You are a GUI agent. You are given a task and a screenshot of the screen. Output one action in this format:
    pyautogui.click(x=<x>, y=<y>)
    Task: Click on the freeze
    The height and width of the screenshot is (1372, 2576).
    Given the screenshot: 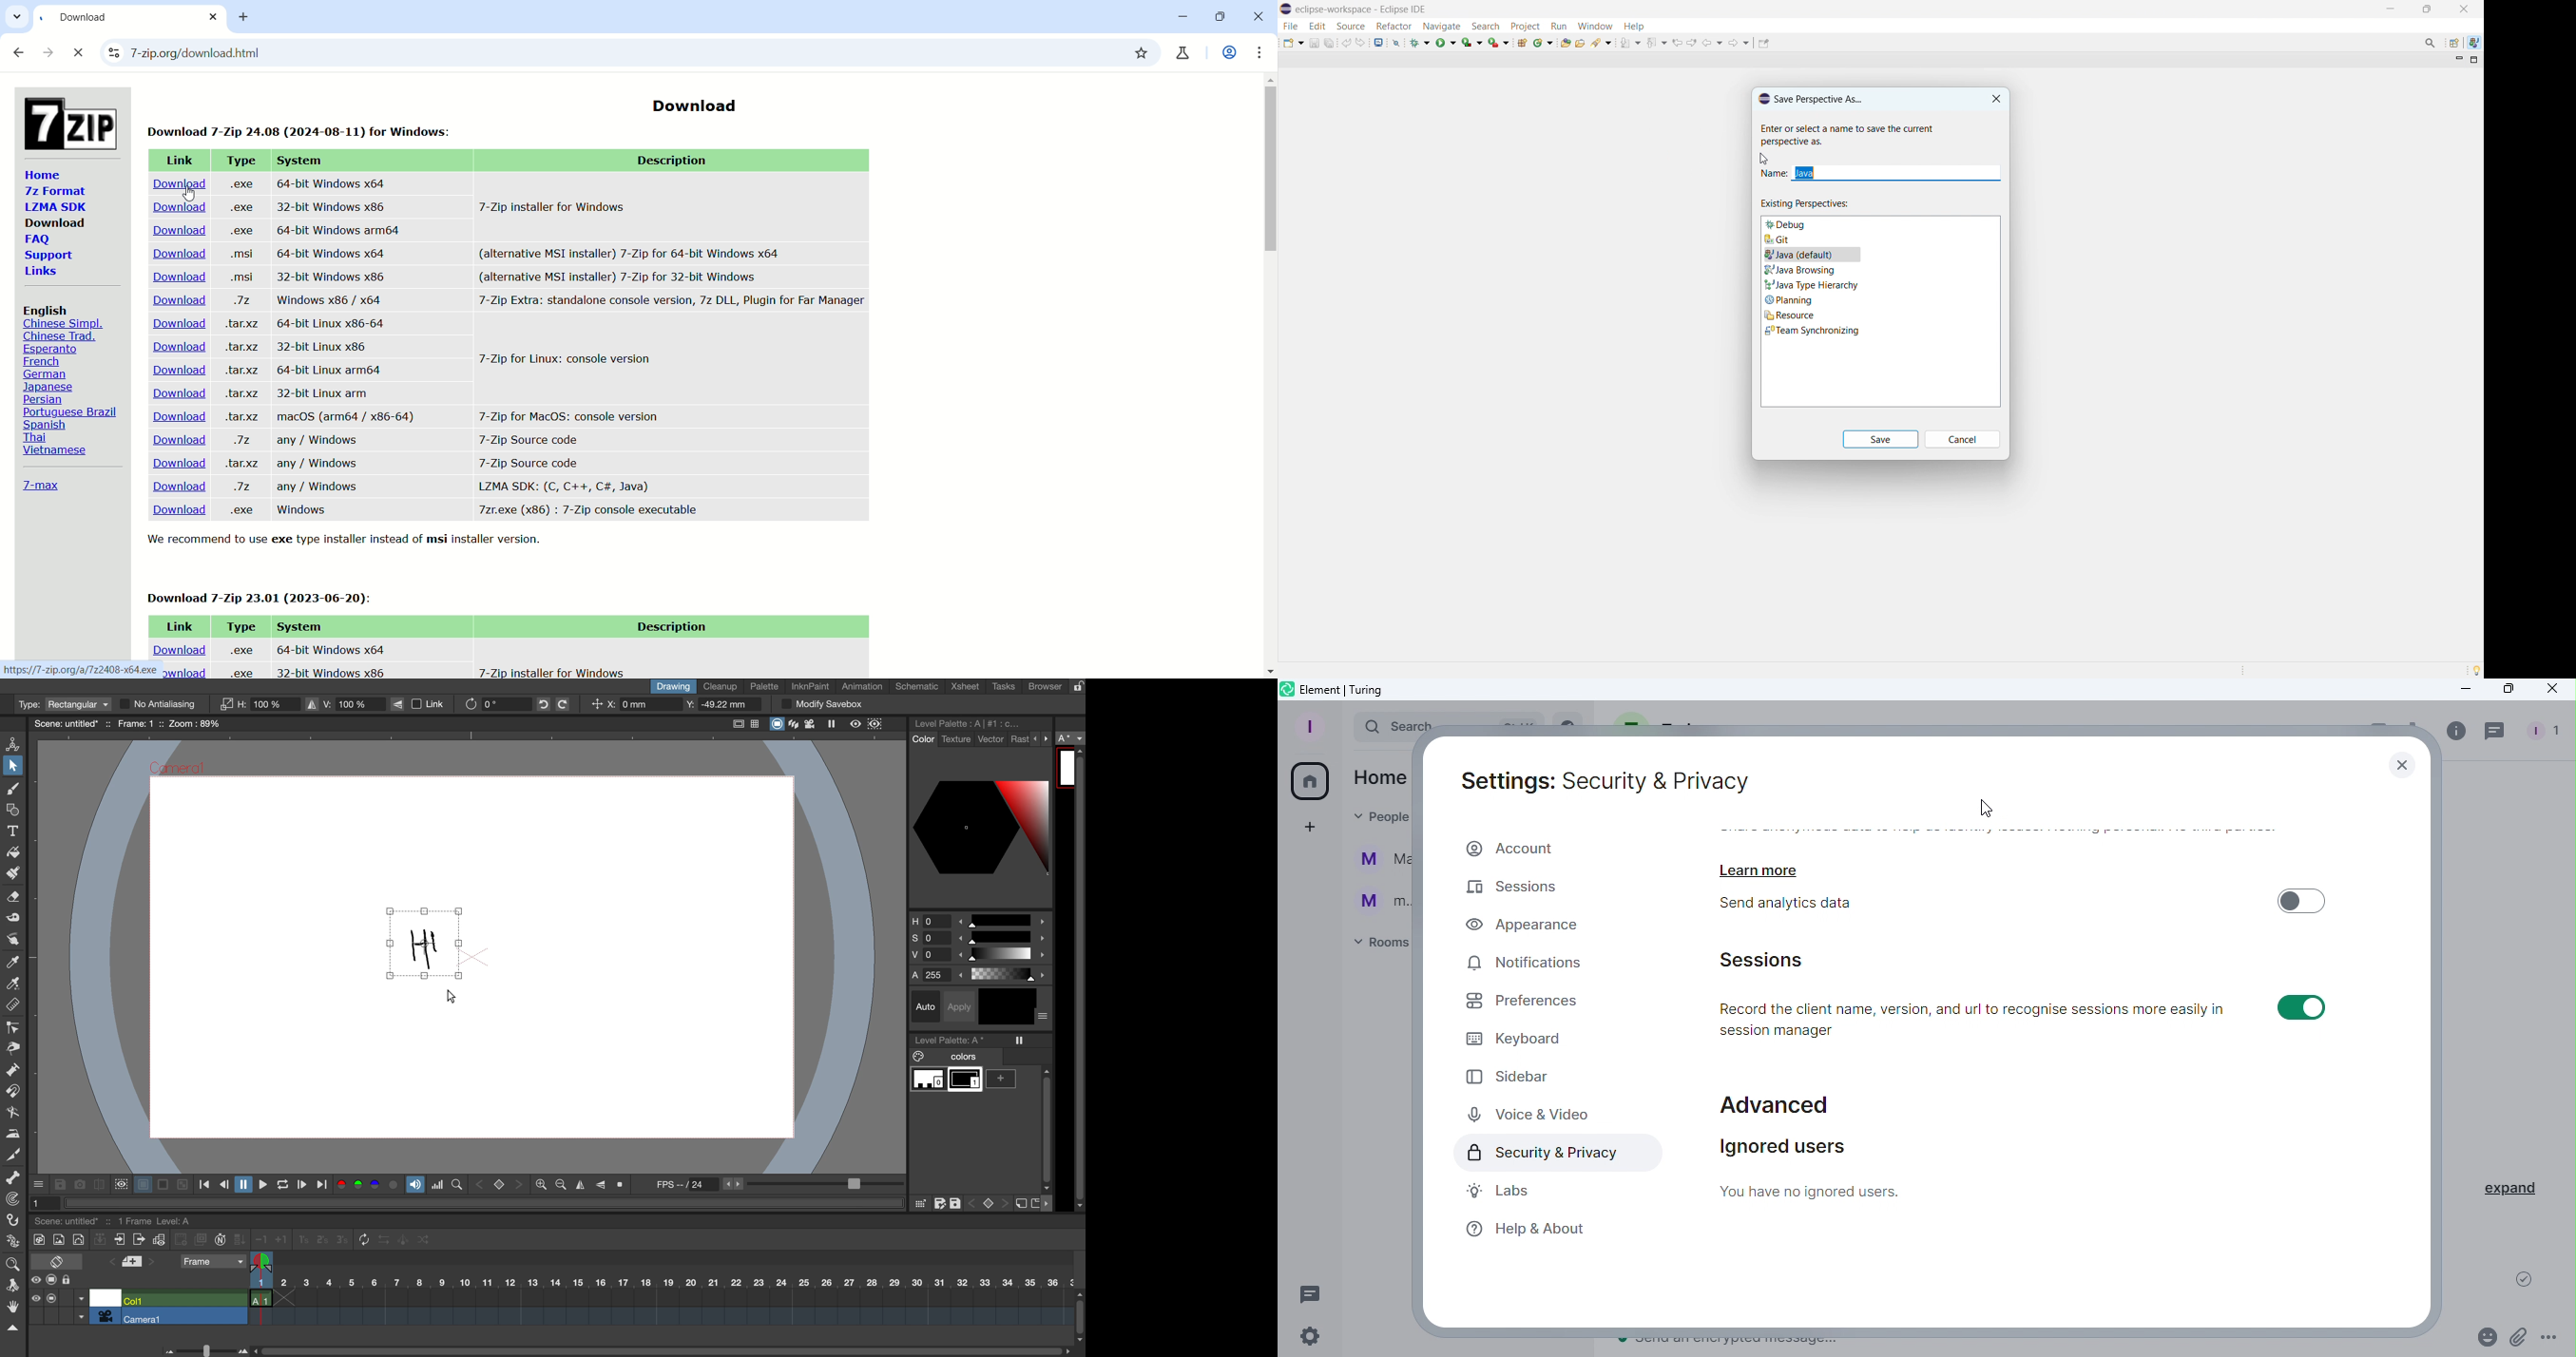 What is the action you would take?
    pyautogui.click(x=836, y=725)
    